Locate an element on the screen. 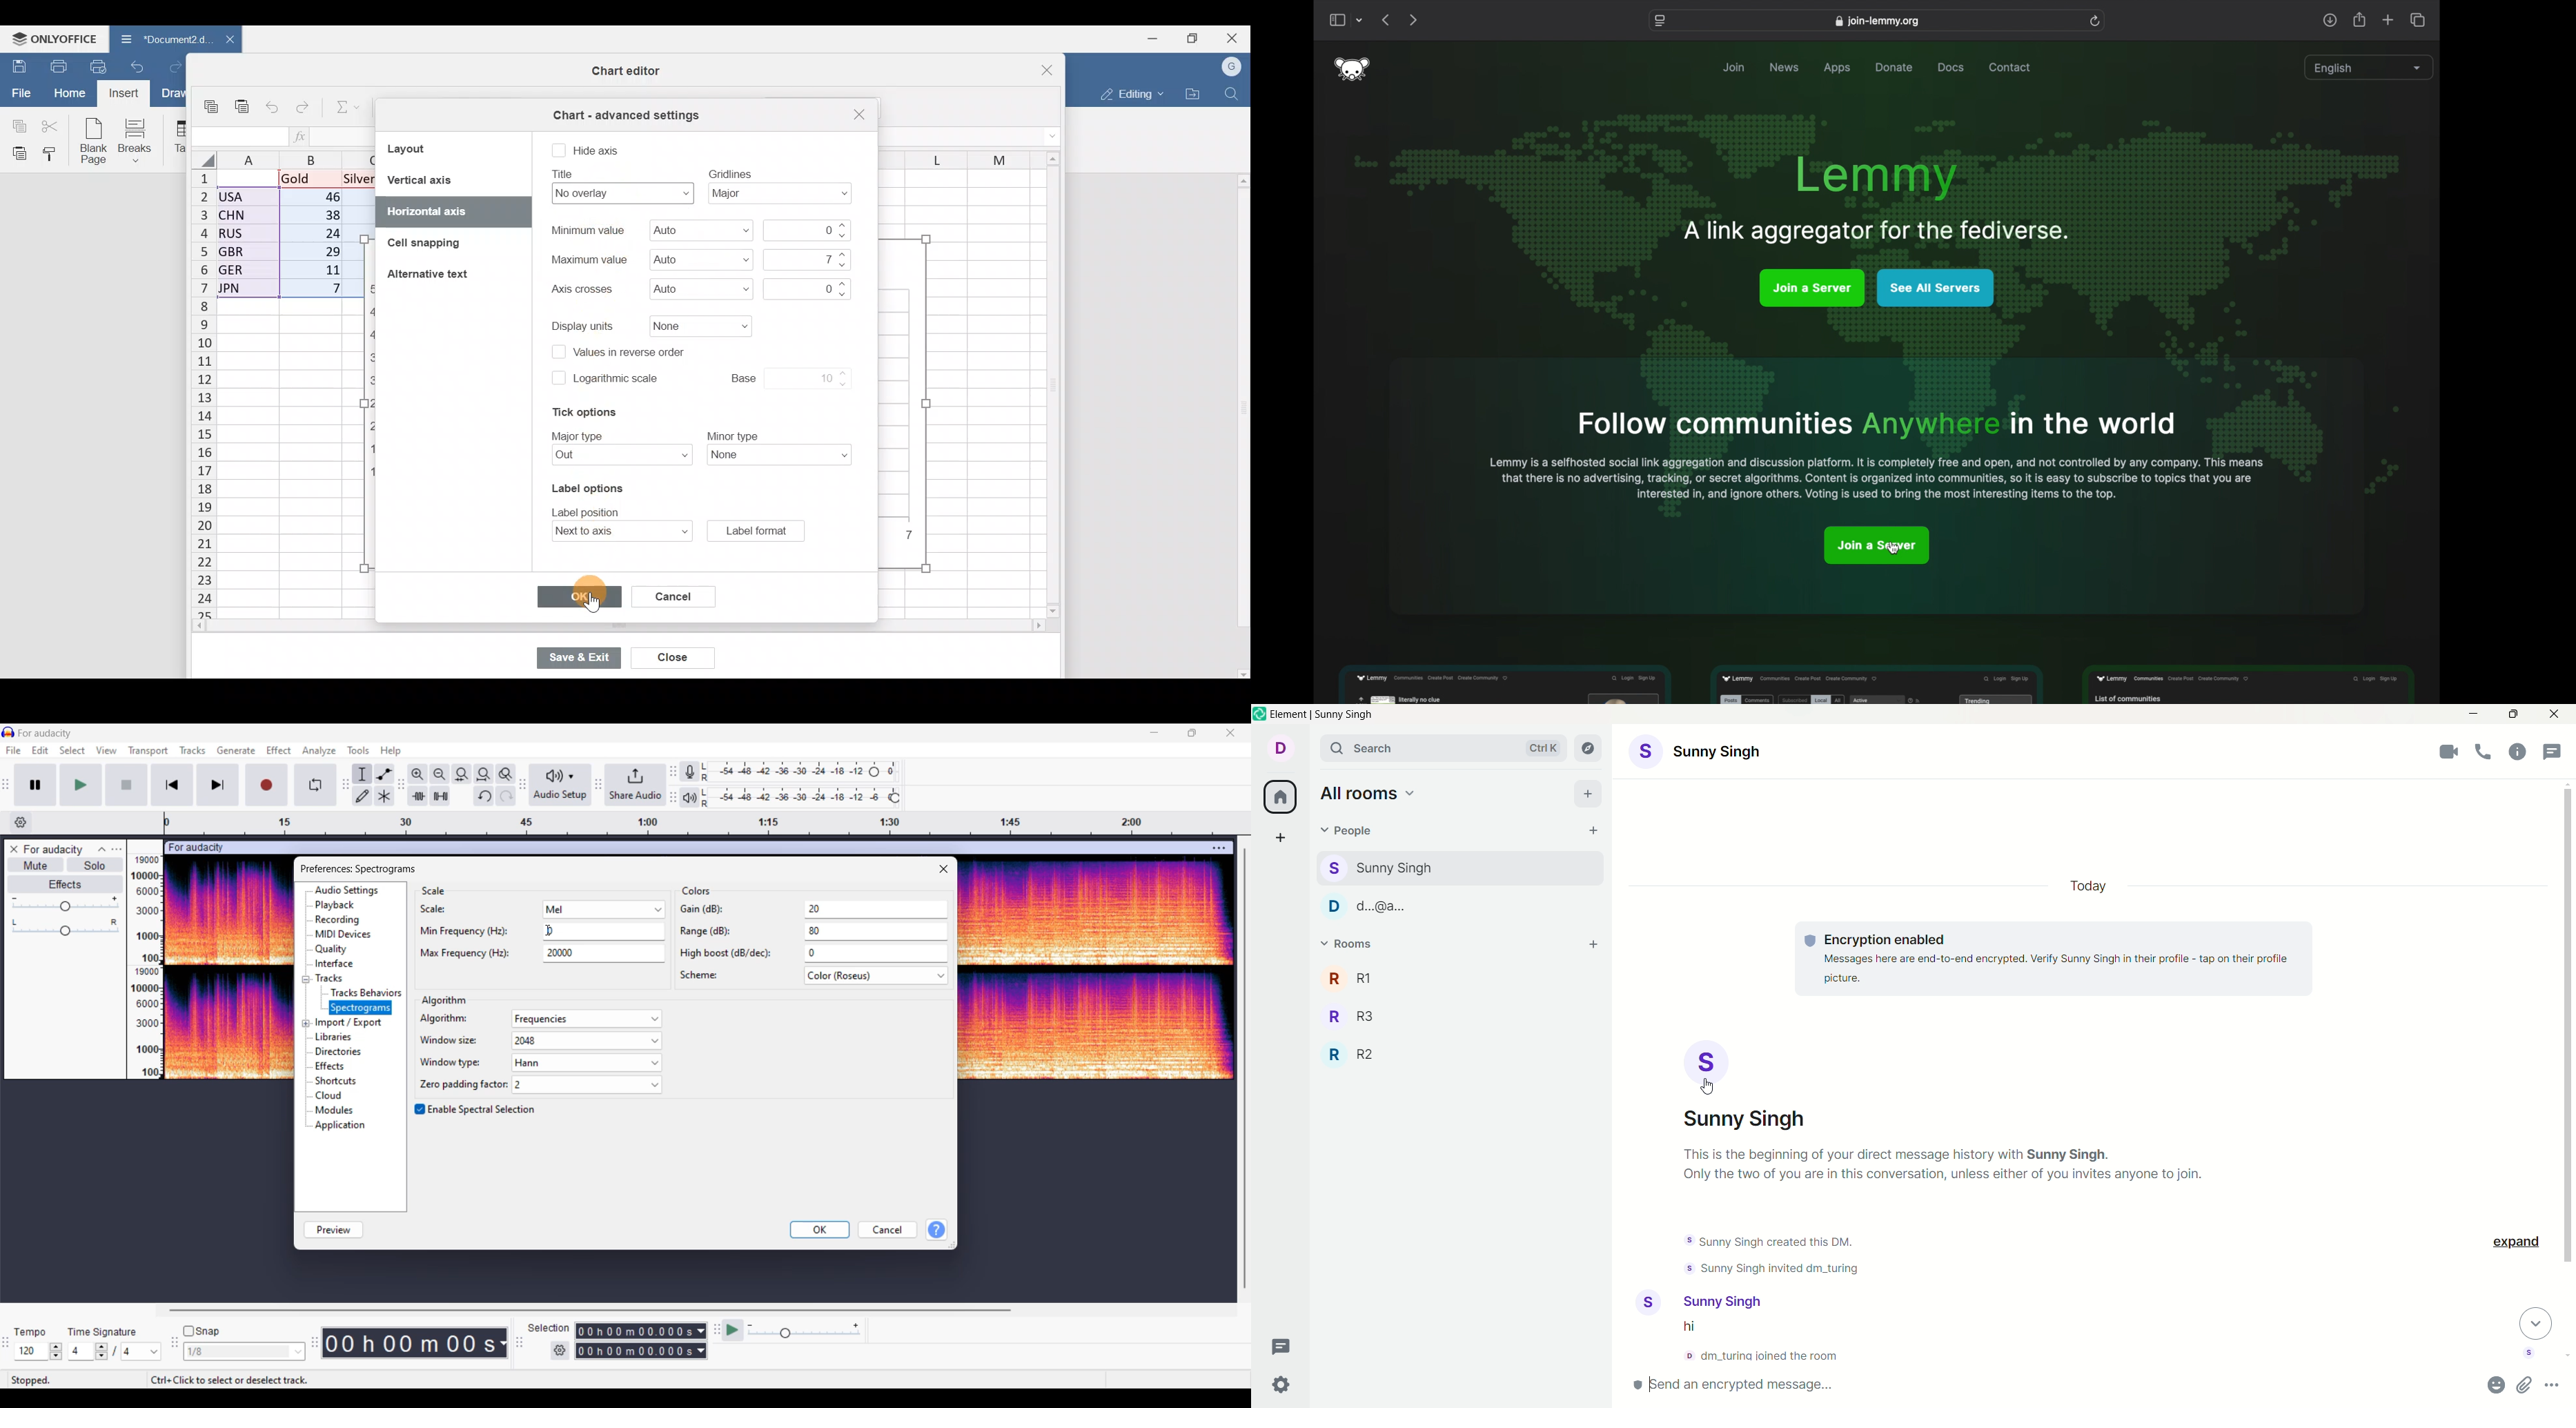 Image resolution: width=2576 pixels, height=1428 pixels. Data is located at coordinates (284, 238).